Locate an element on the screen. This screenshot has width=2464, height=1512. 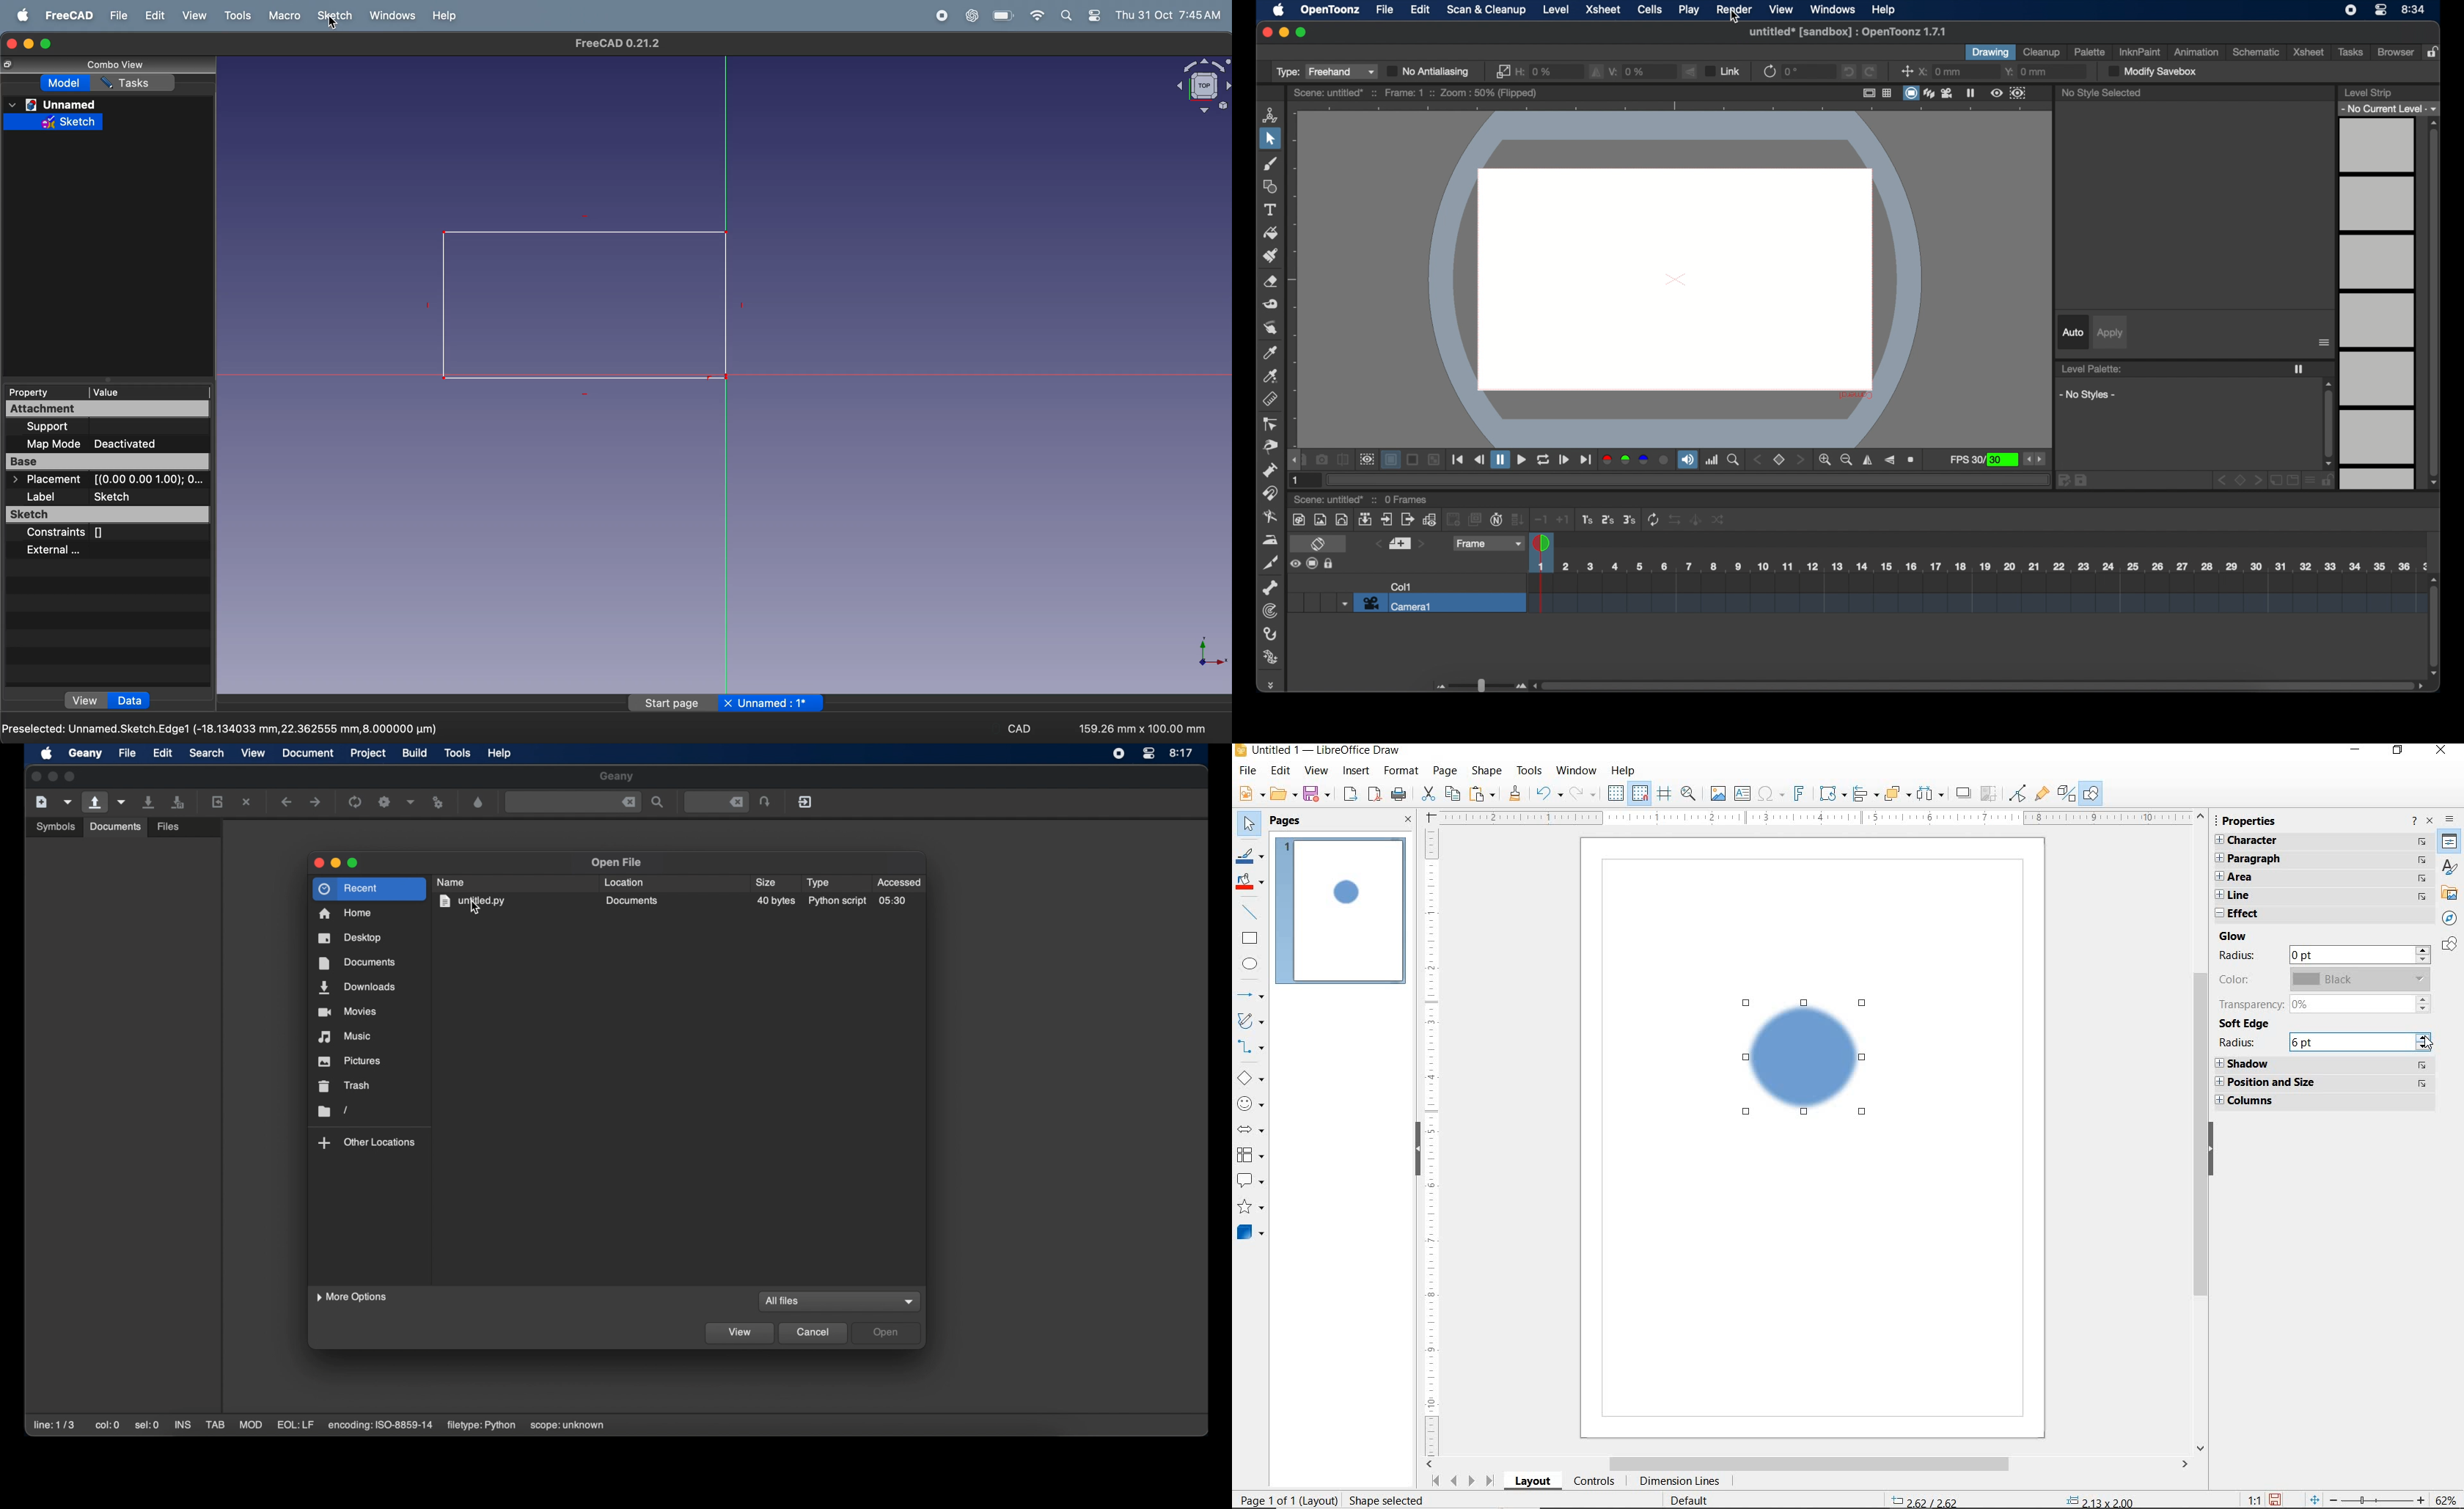
CALLOUT SHAPES is located at coordinates (1251, 1181).